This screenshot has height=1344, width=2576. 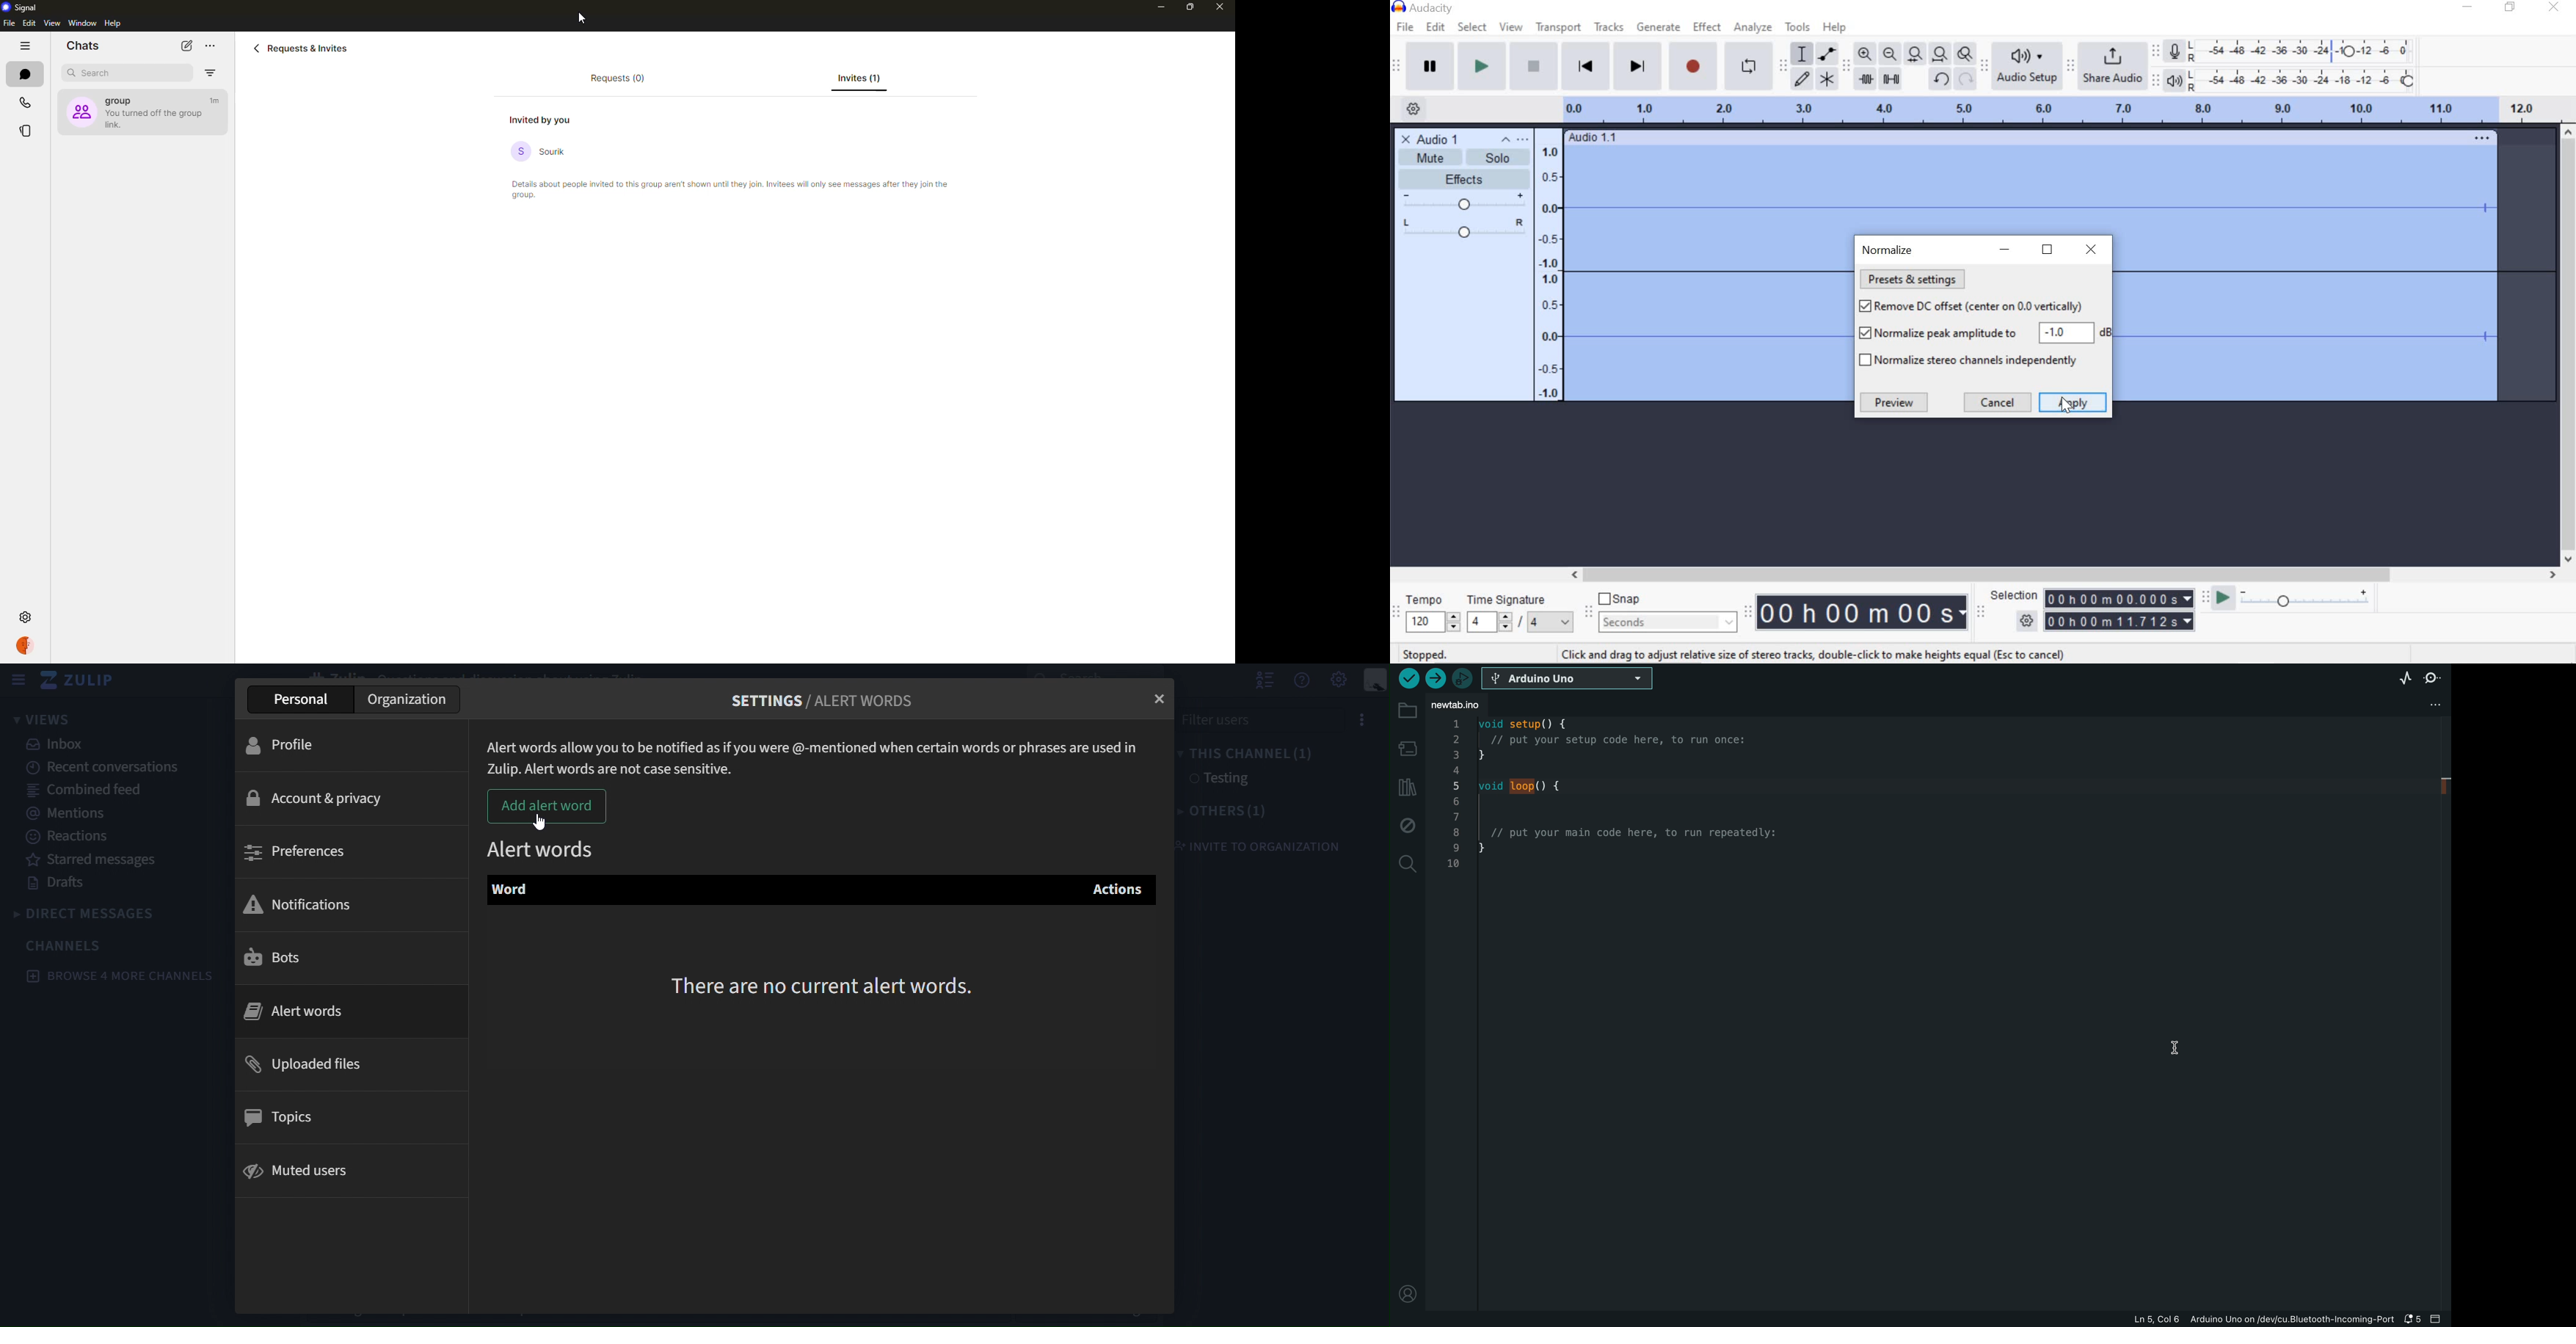 What do you see at coordinates (1916, 54) in the screenshot?
I see `Fit selection to width` at bounding box center [1916, 54].